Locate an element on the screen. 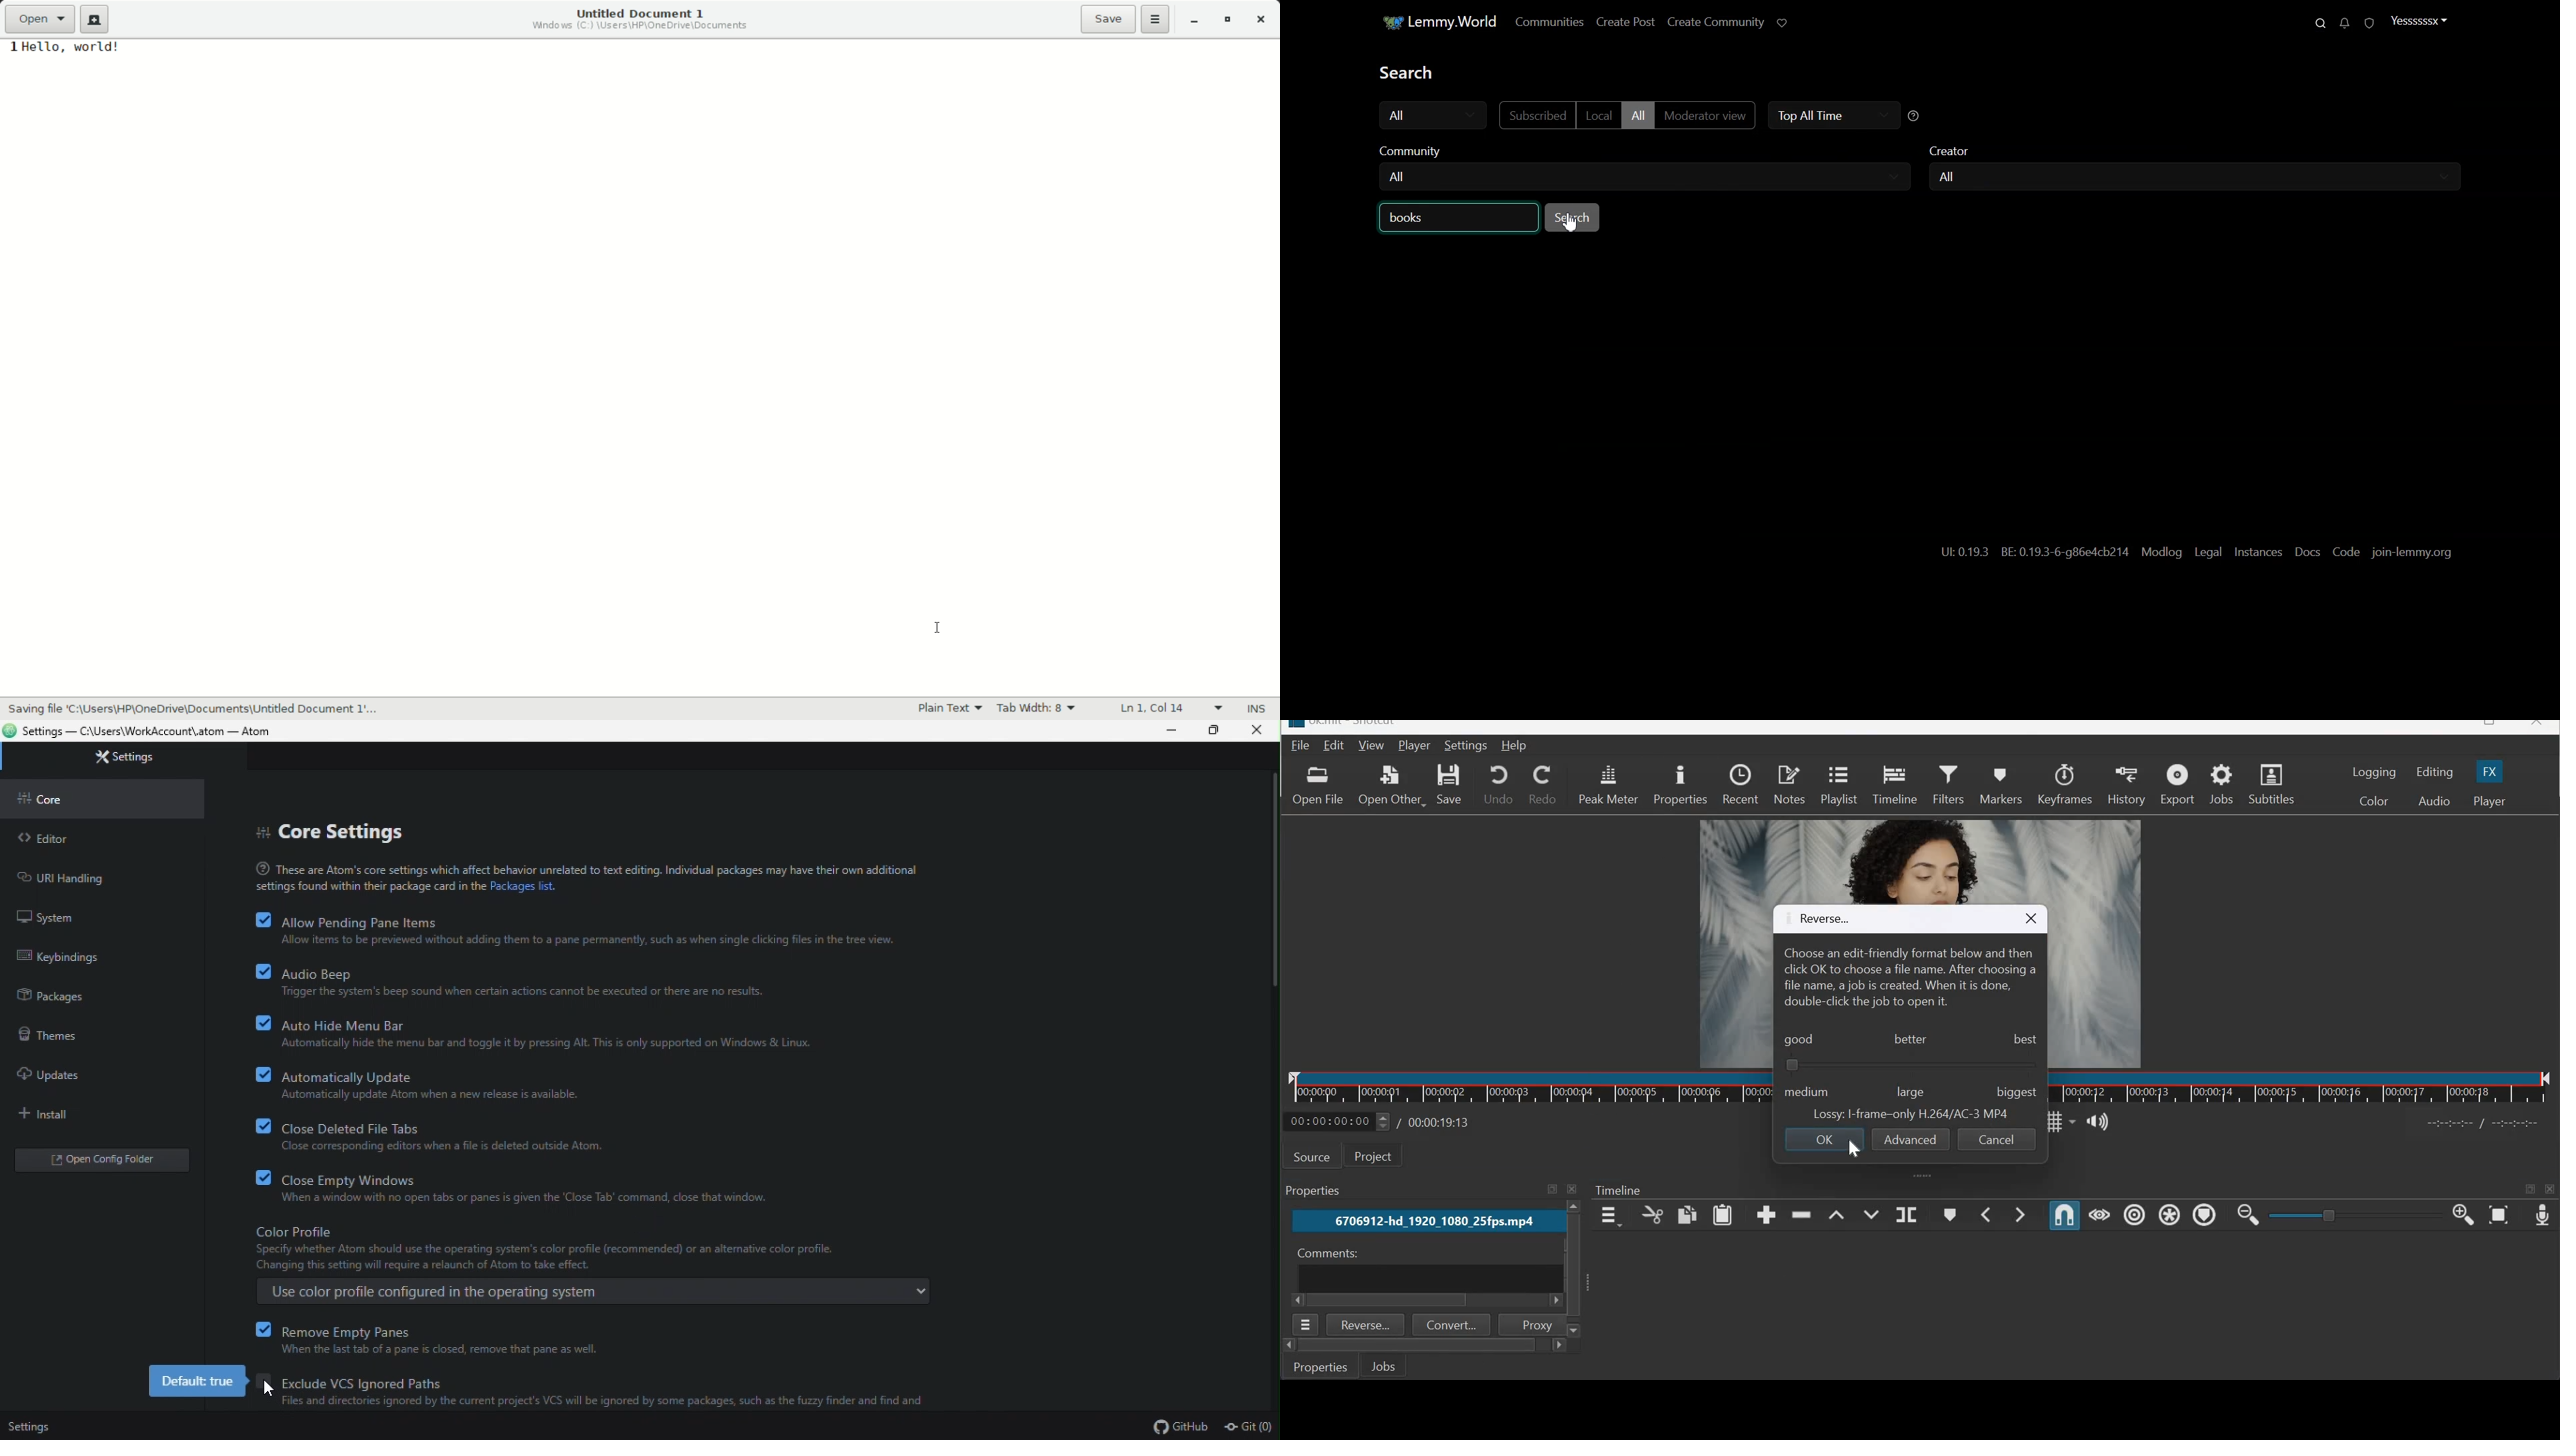 Image resolution: width=2576 pixels, height=1456 pixels. checkbox is located at coordinates (253, 1024).